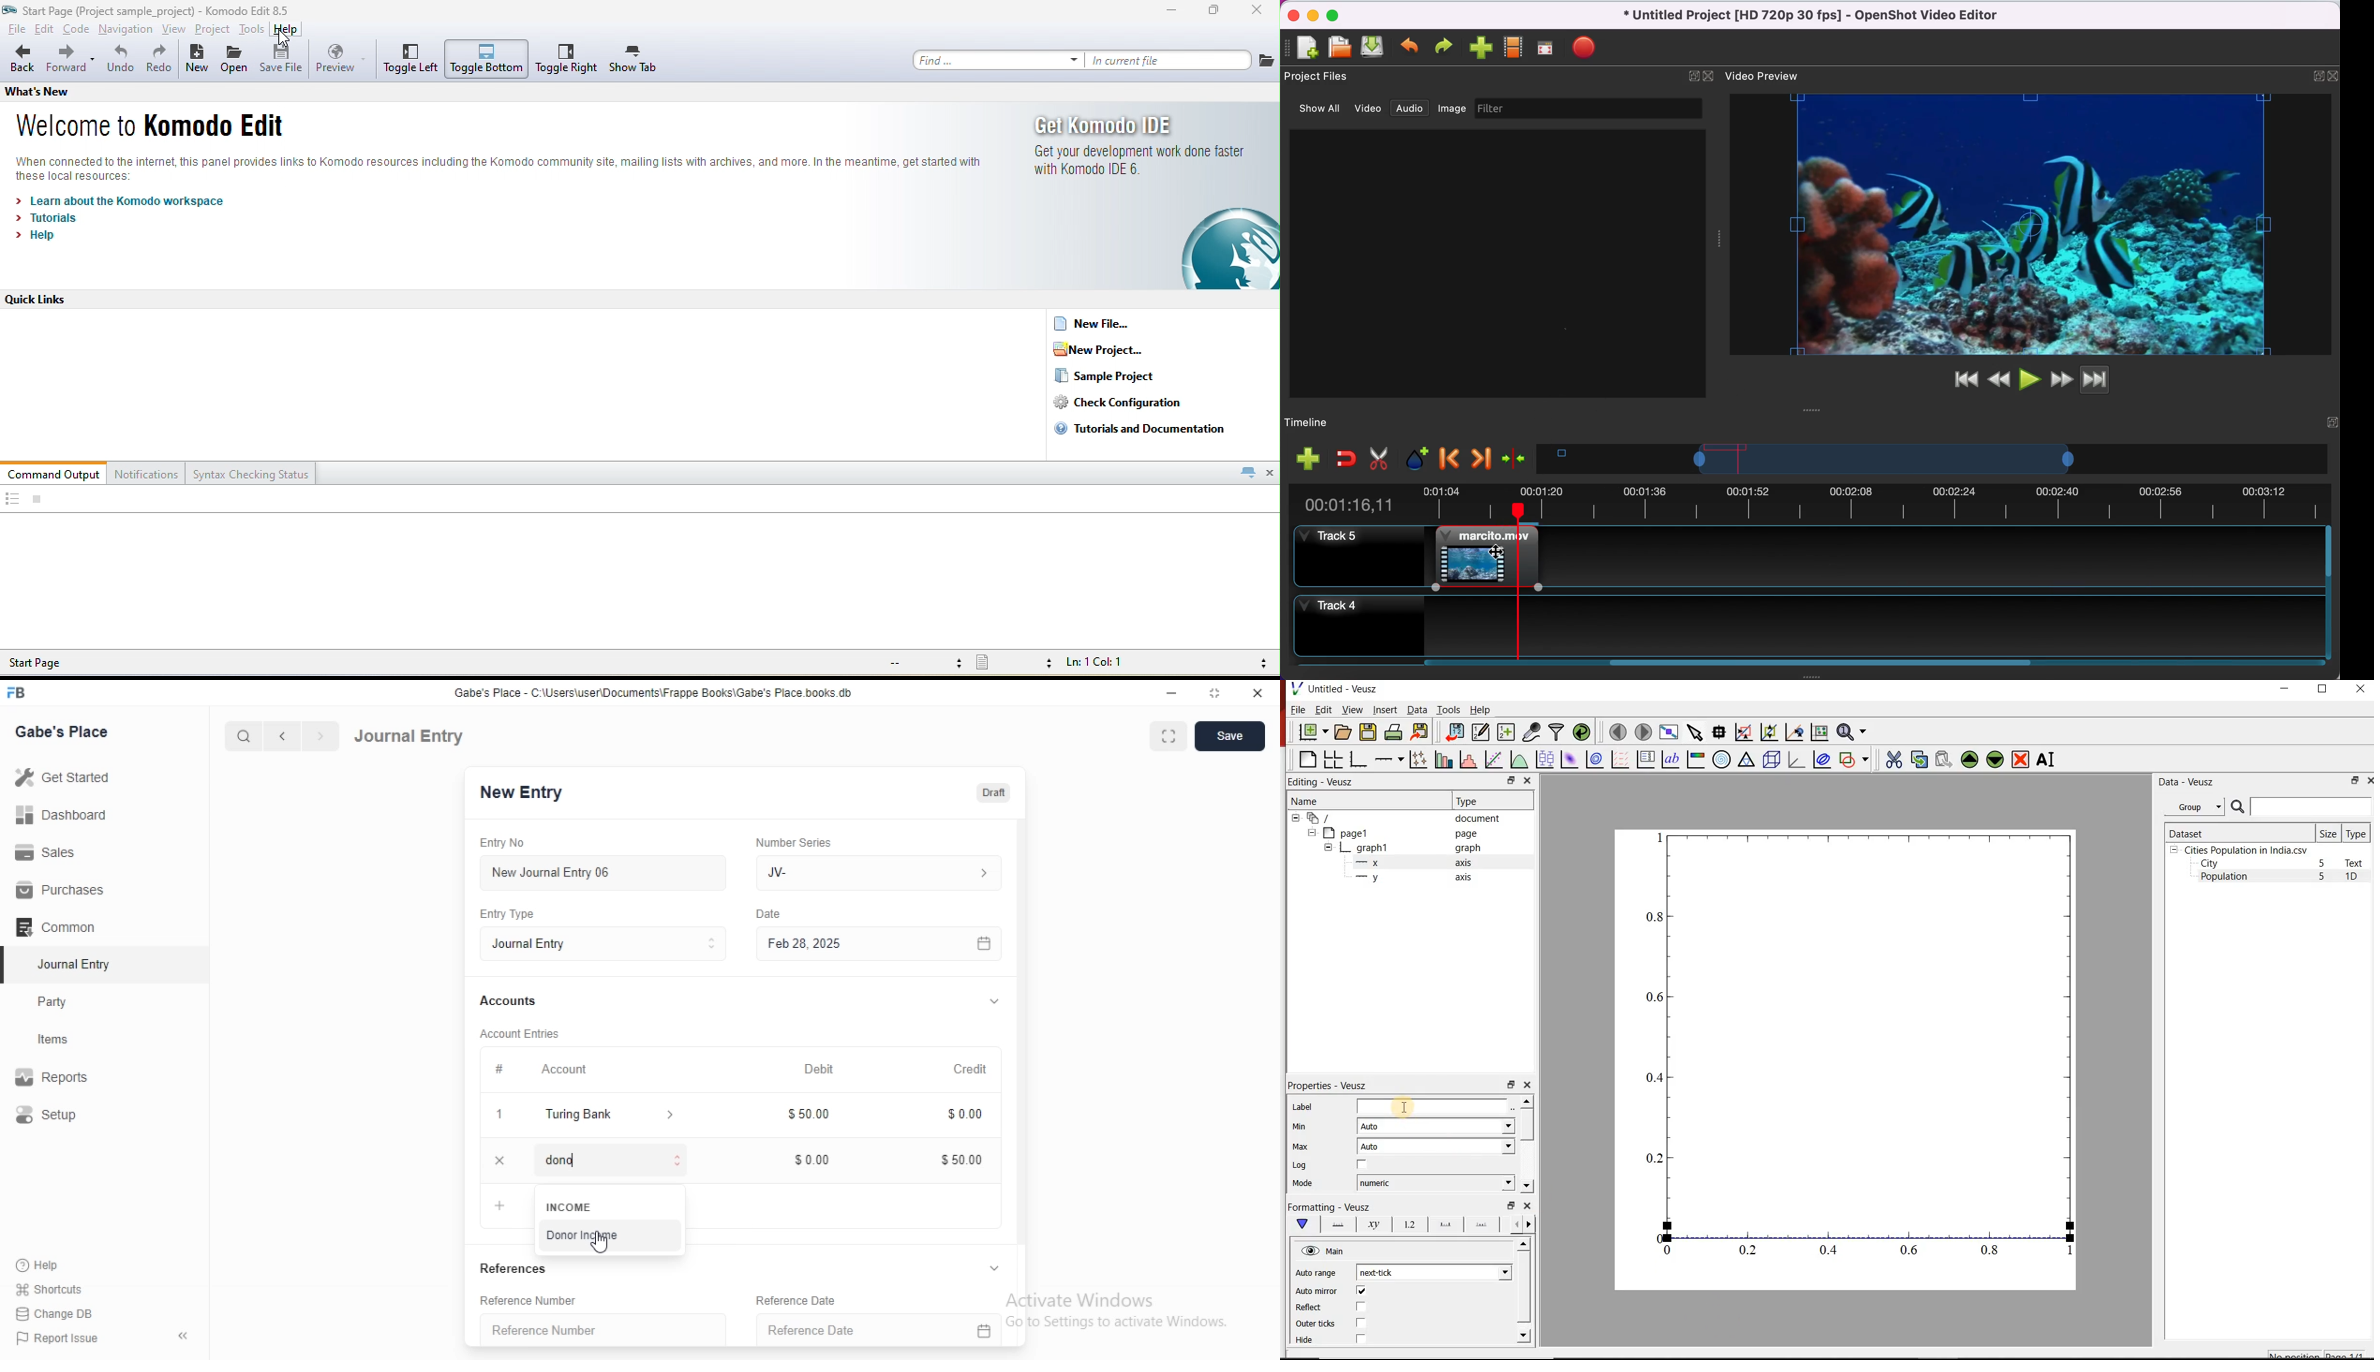 The height and width of the screenshot is (1372, 2380). What do you see at coordinates (1333, 759) in the screenshot?
I see `arrange graphs in a grid` at bounding box center [1333, 759].